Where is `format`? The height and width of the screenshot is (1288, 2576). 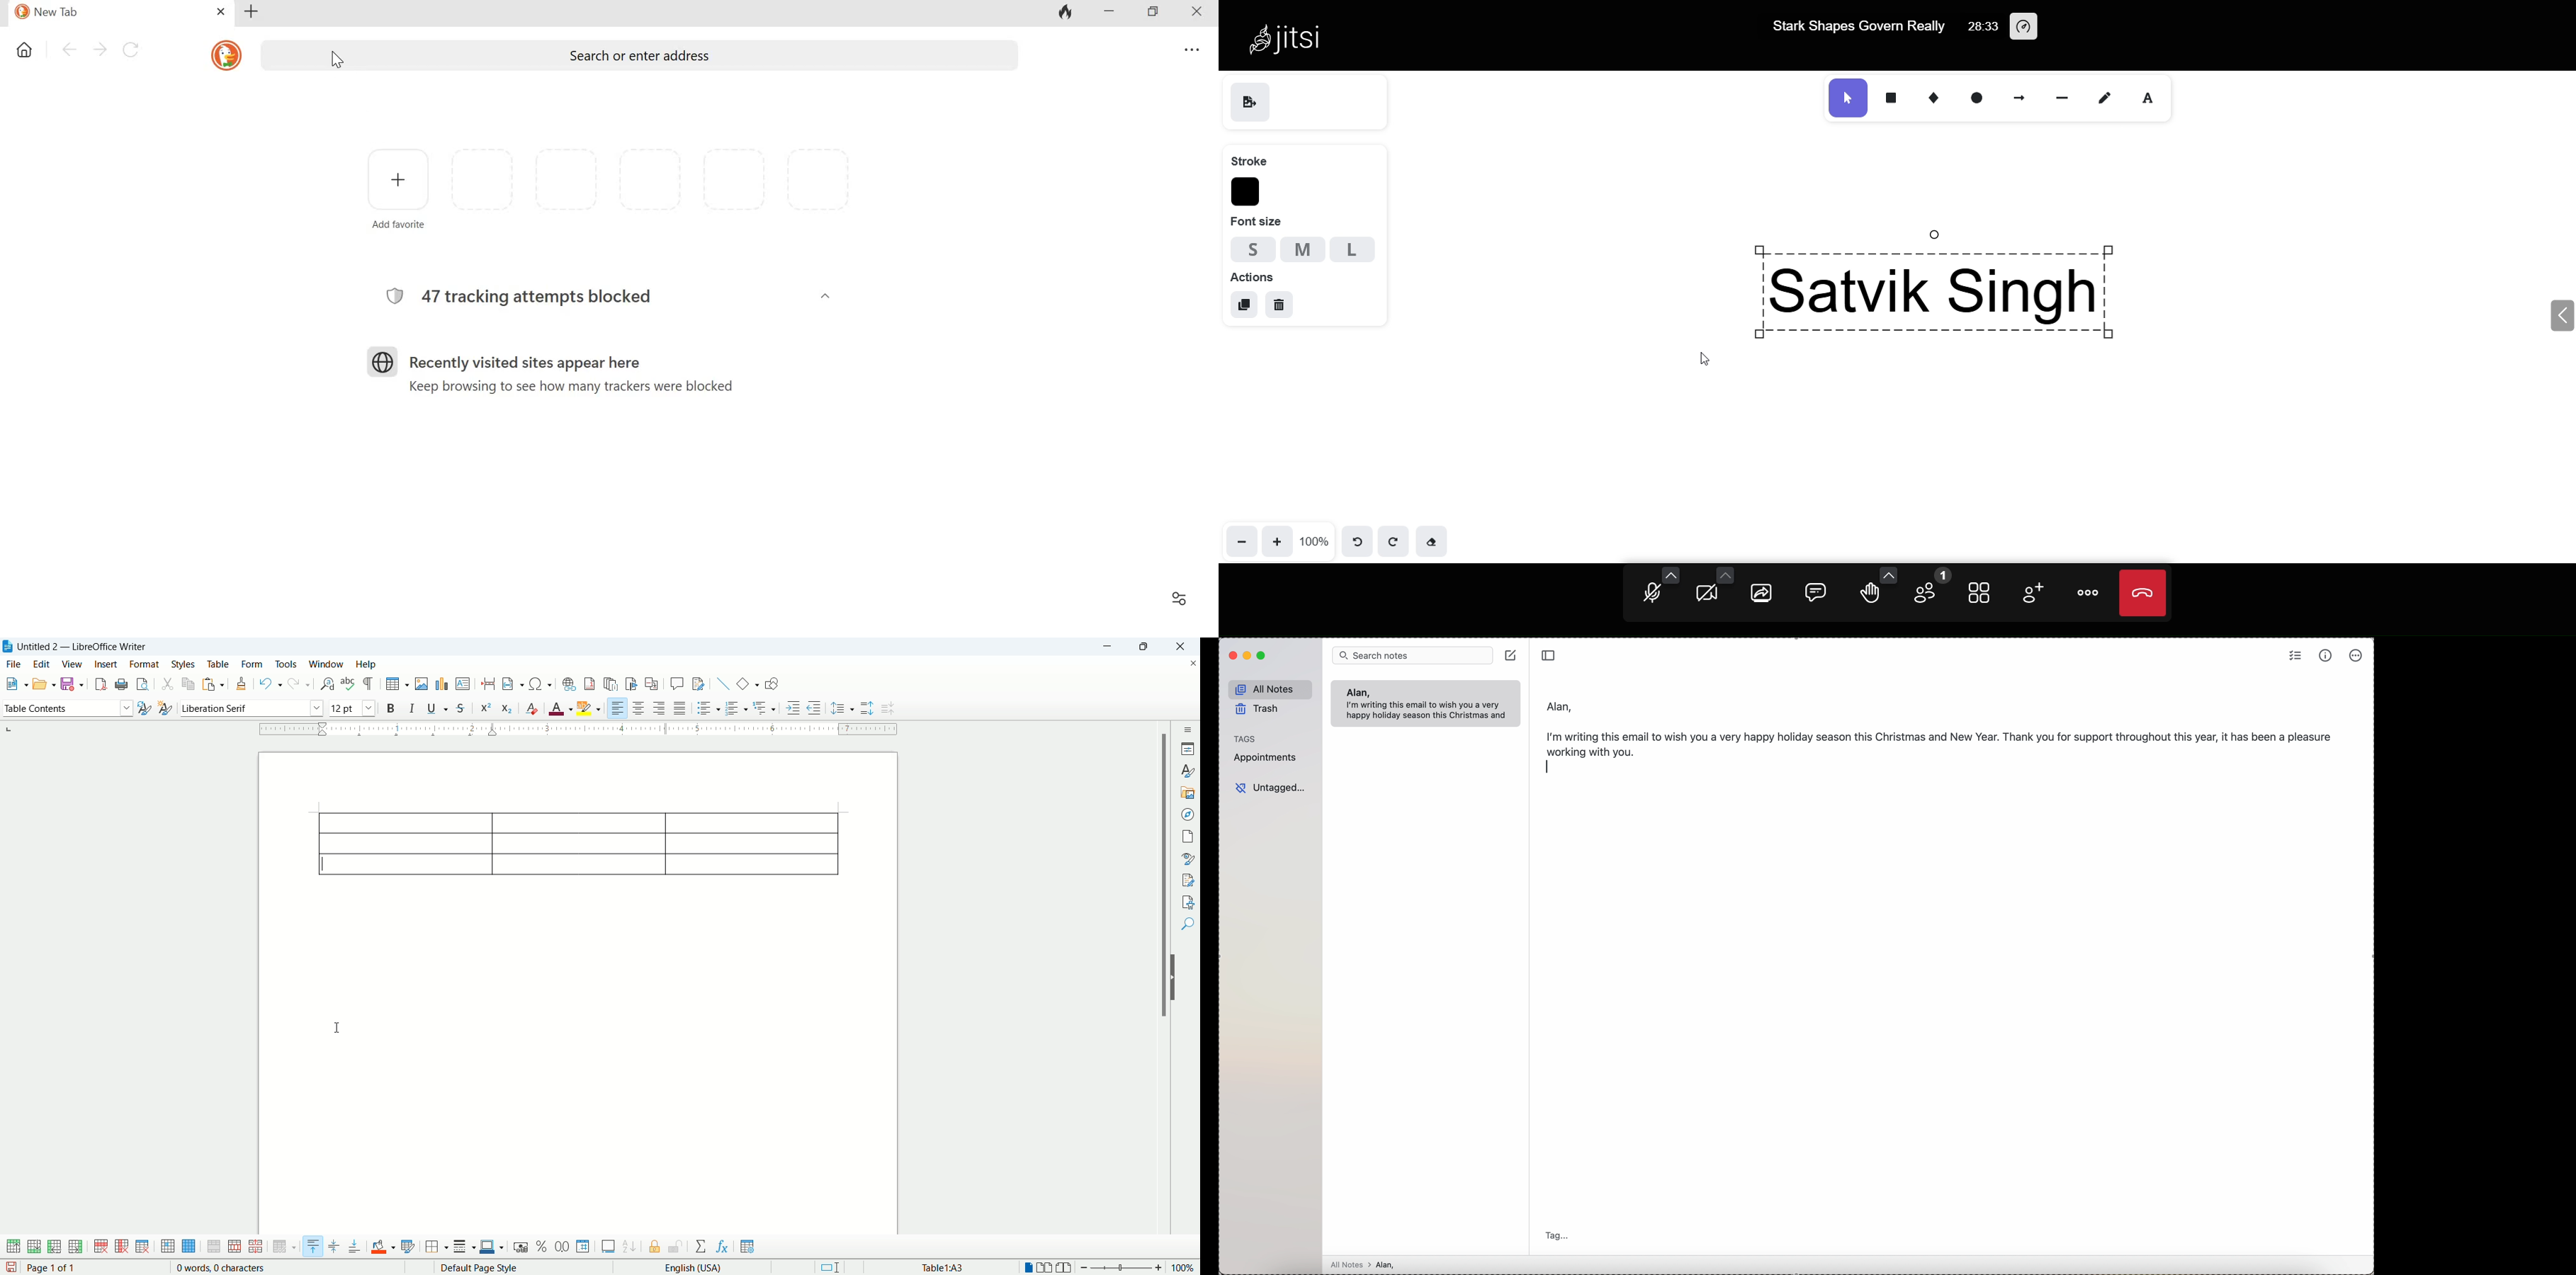 format is located at coordinates (145, 664).